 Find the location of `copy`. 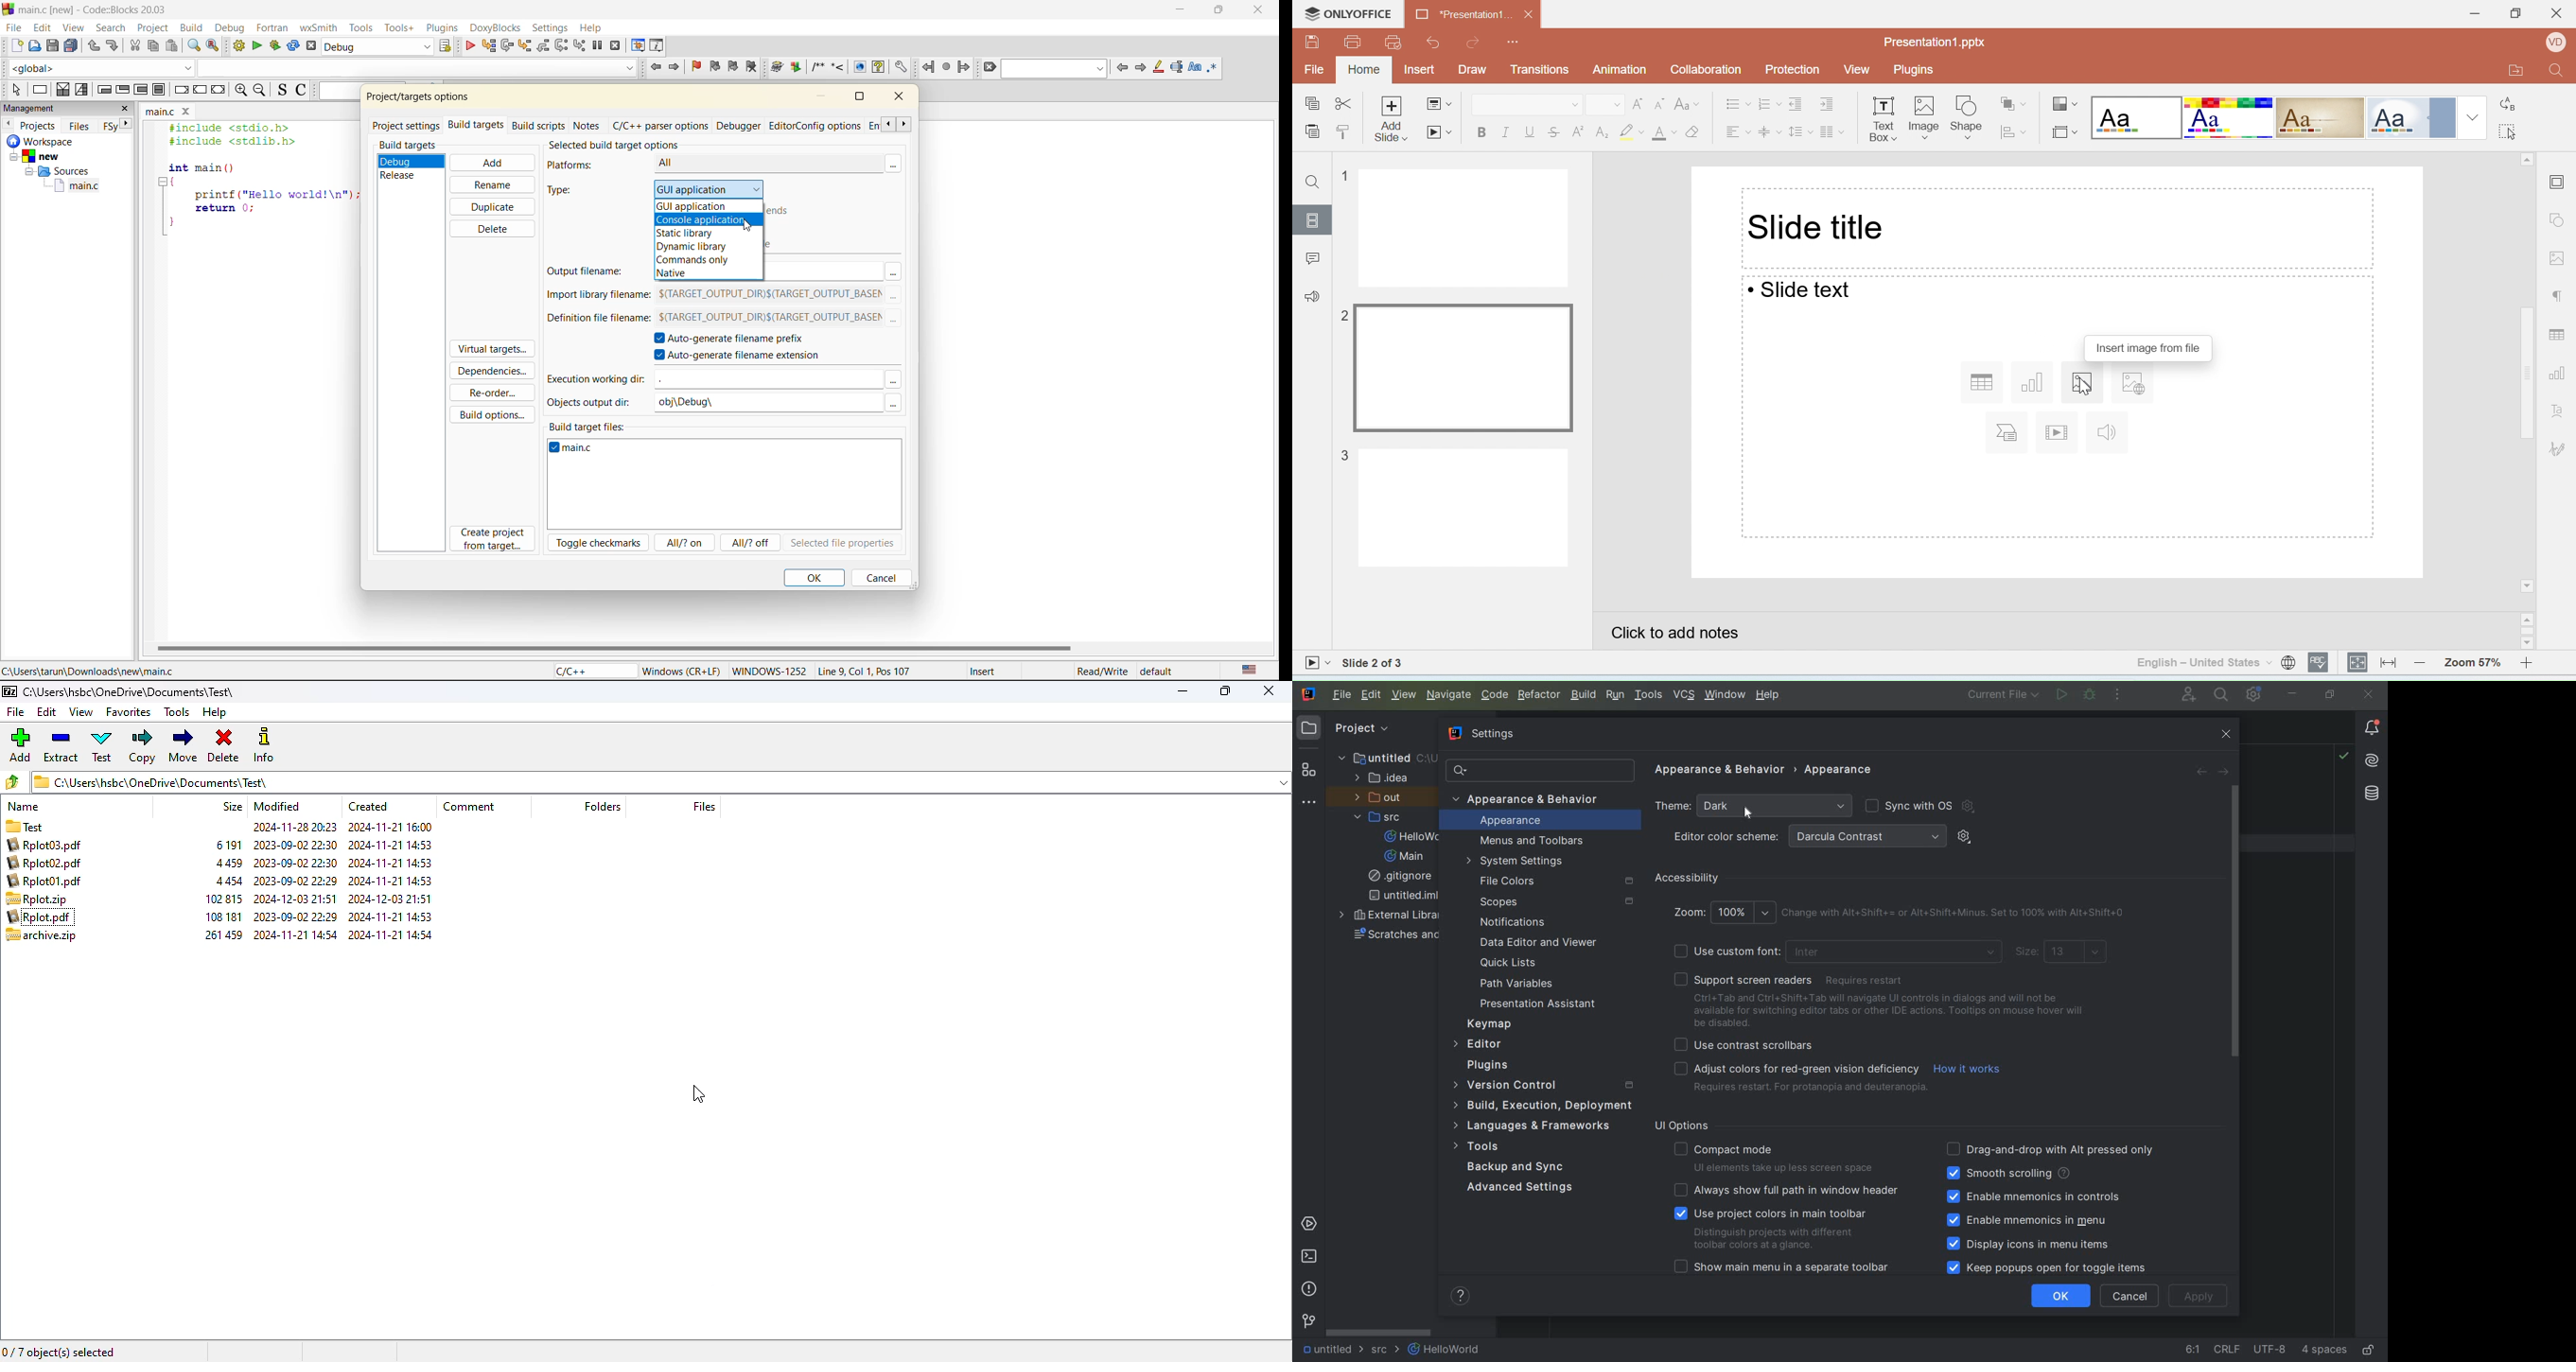

copy is located at coordinates (143, 747).